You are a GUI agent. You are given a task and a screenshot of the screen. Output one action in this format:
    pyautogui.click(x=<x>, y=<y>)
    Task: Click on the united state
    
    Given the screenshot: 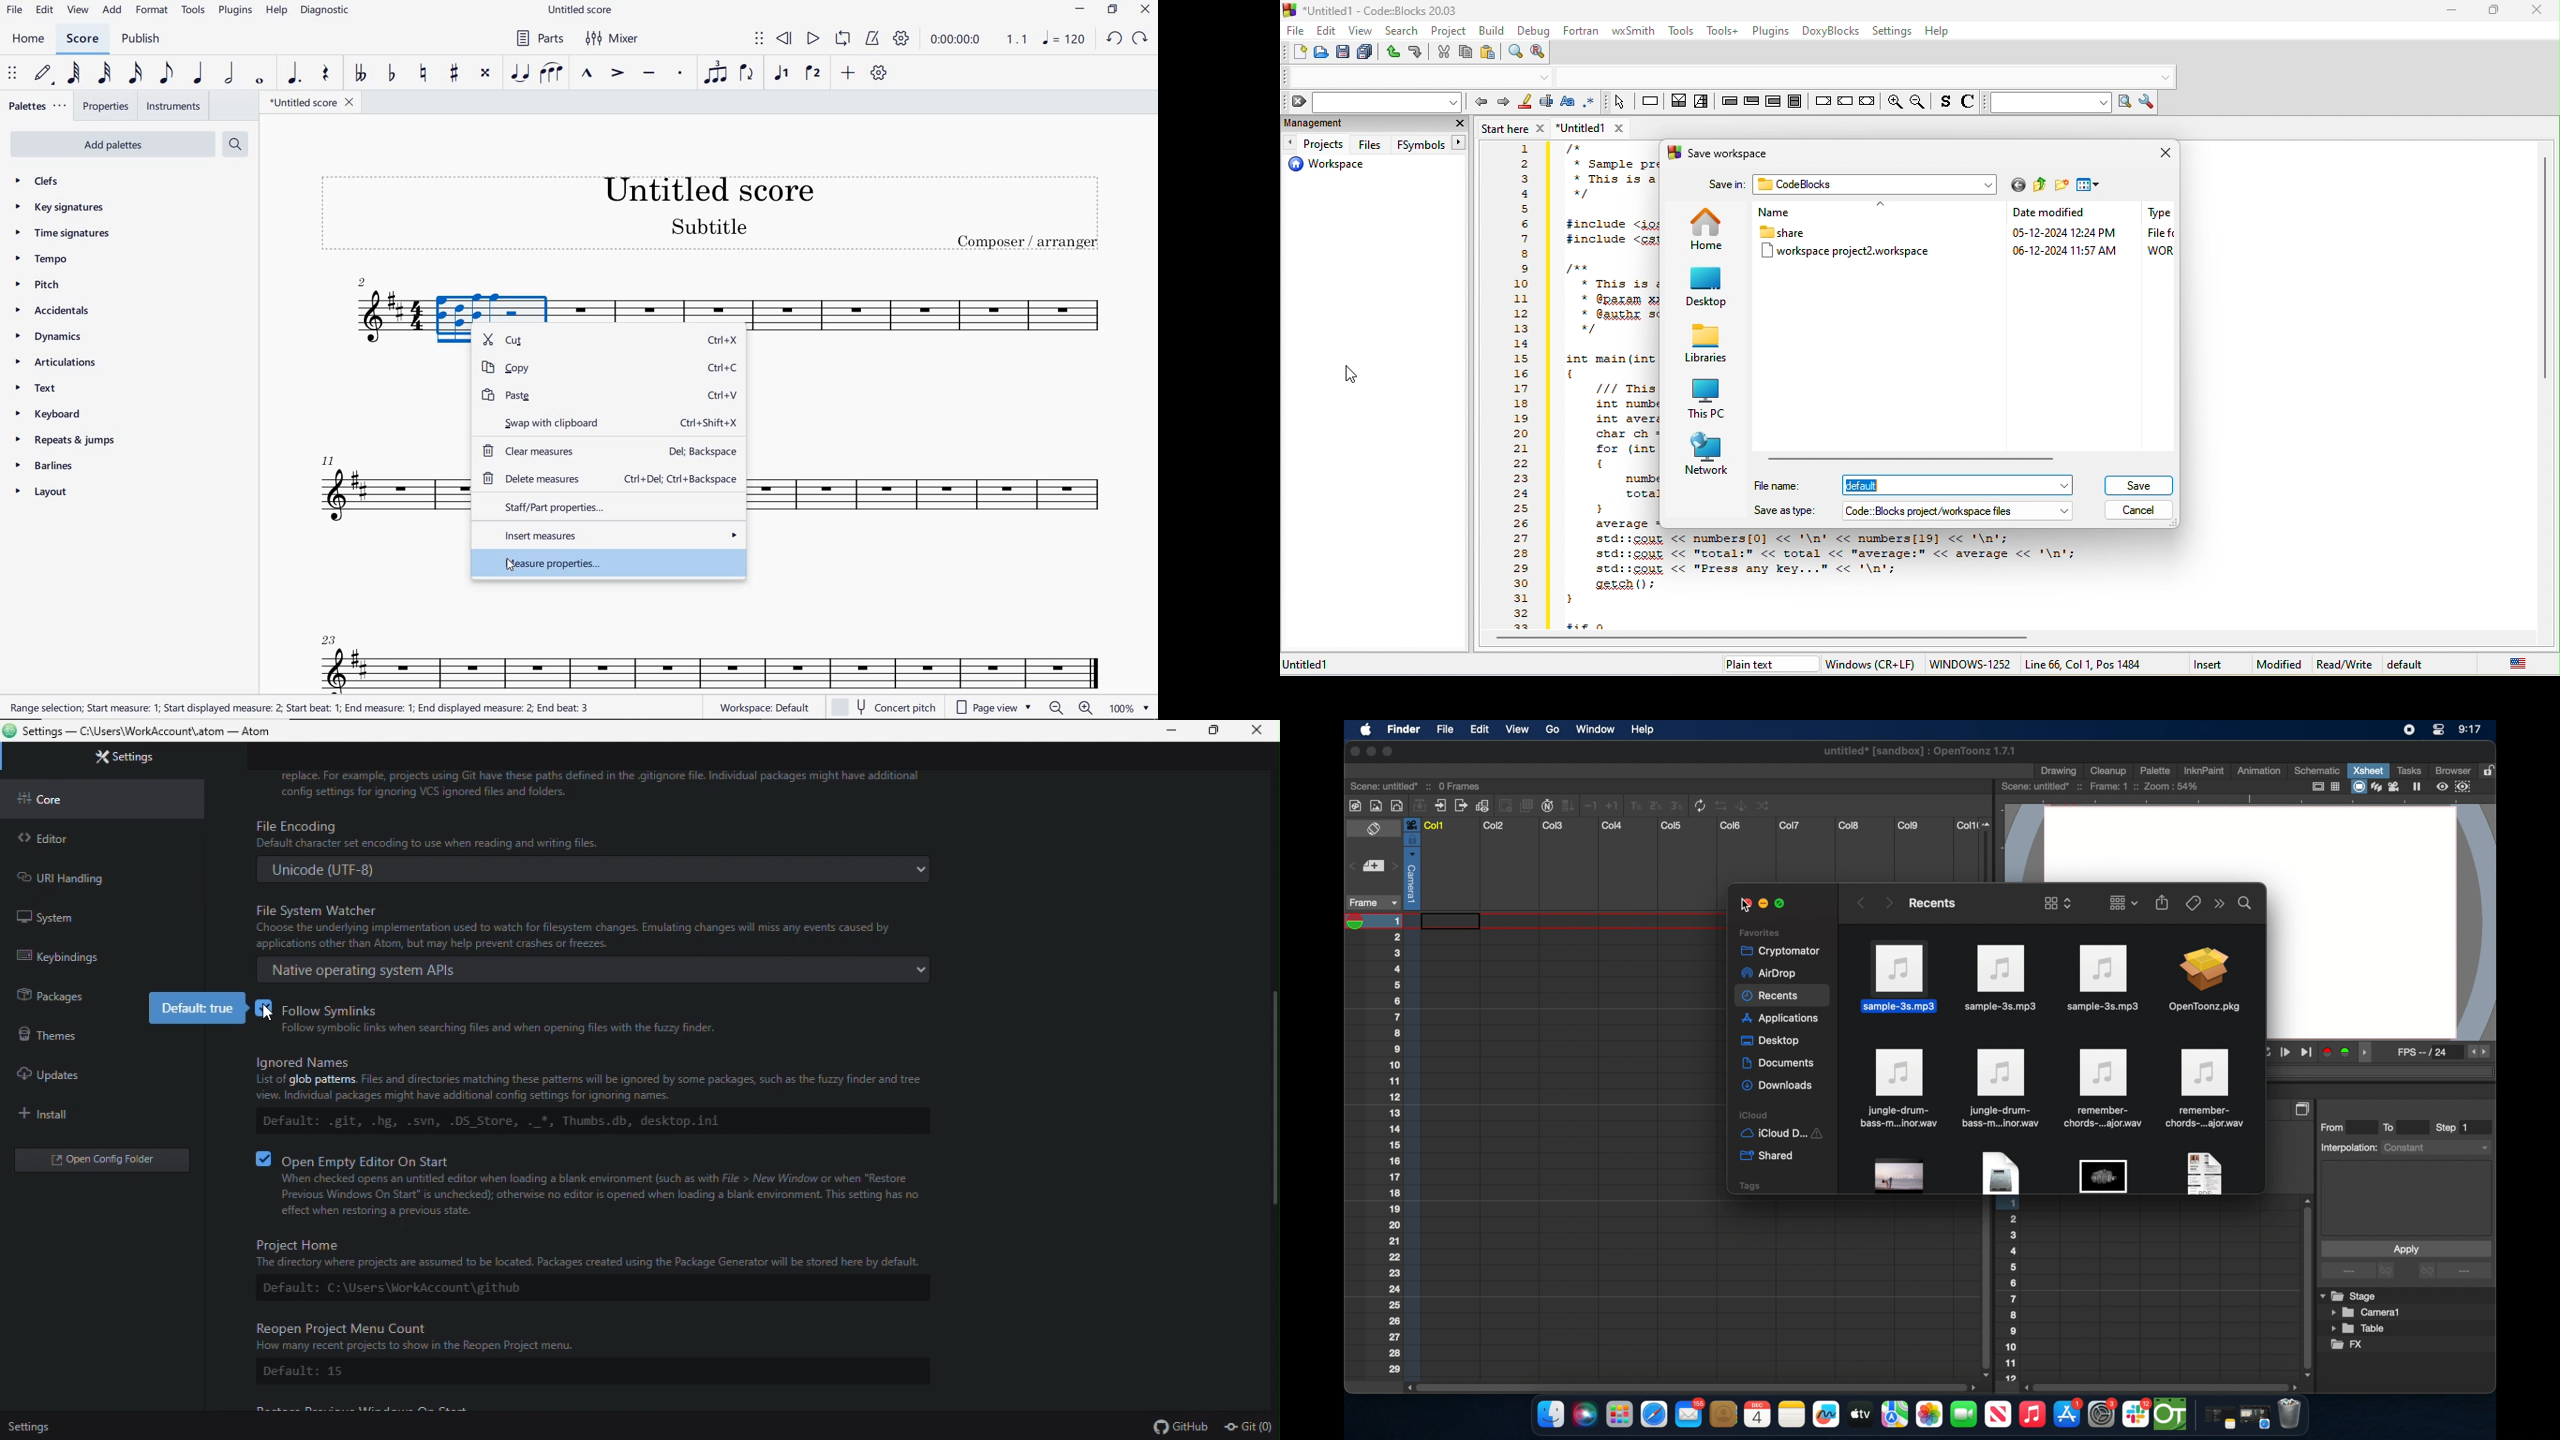 What is the action you would take?
    pyautogui.click(x=2520, y=666)
    